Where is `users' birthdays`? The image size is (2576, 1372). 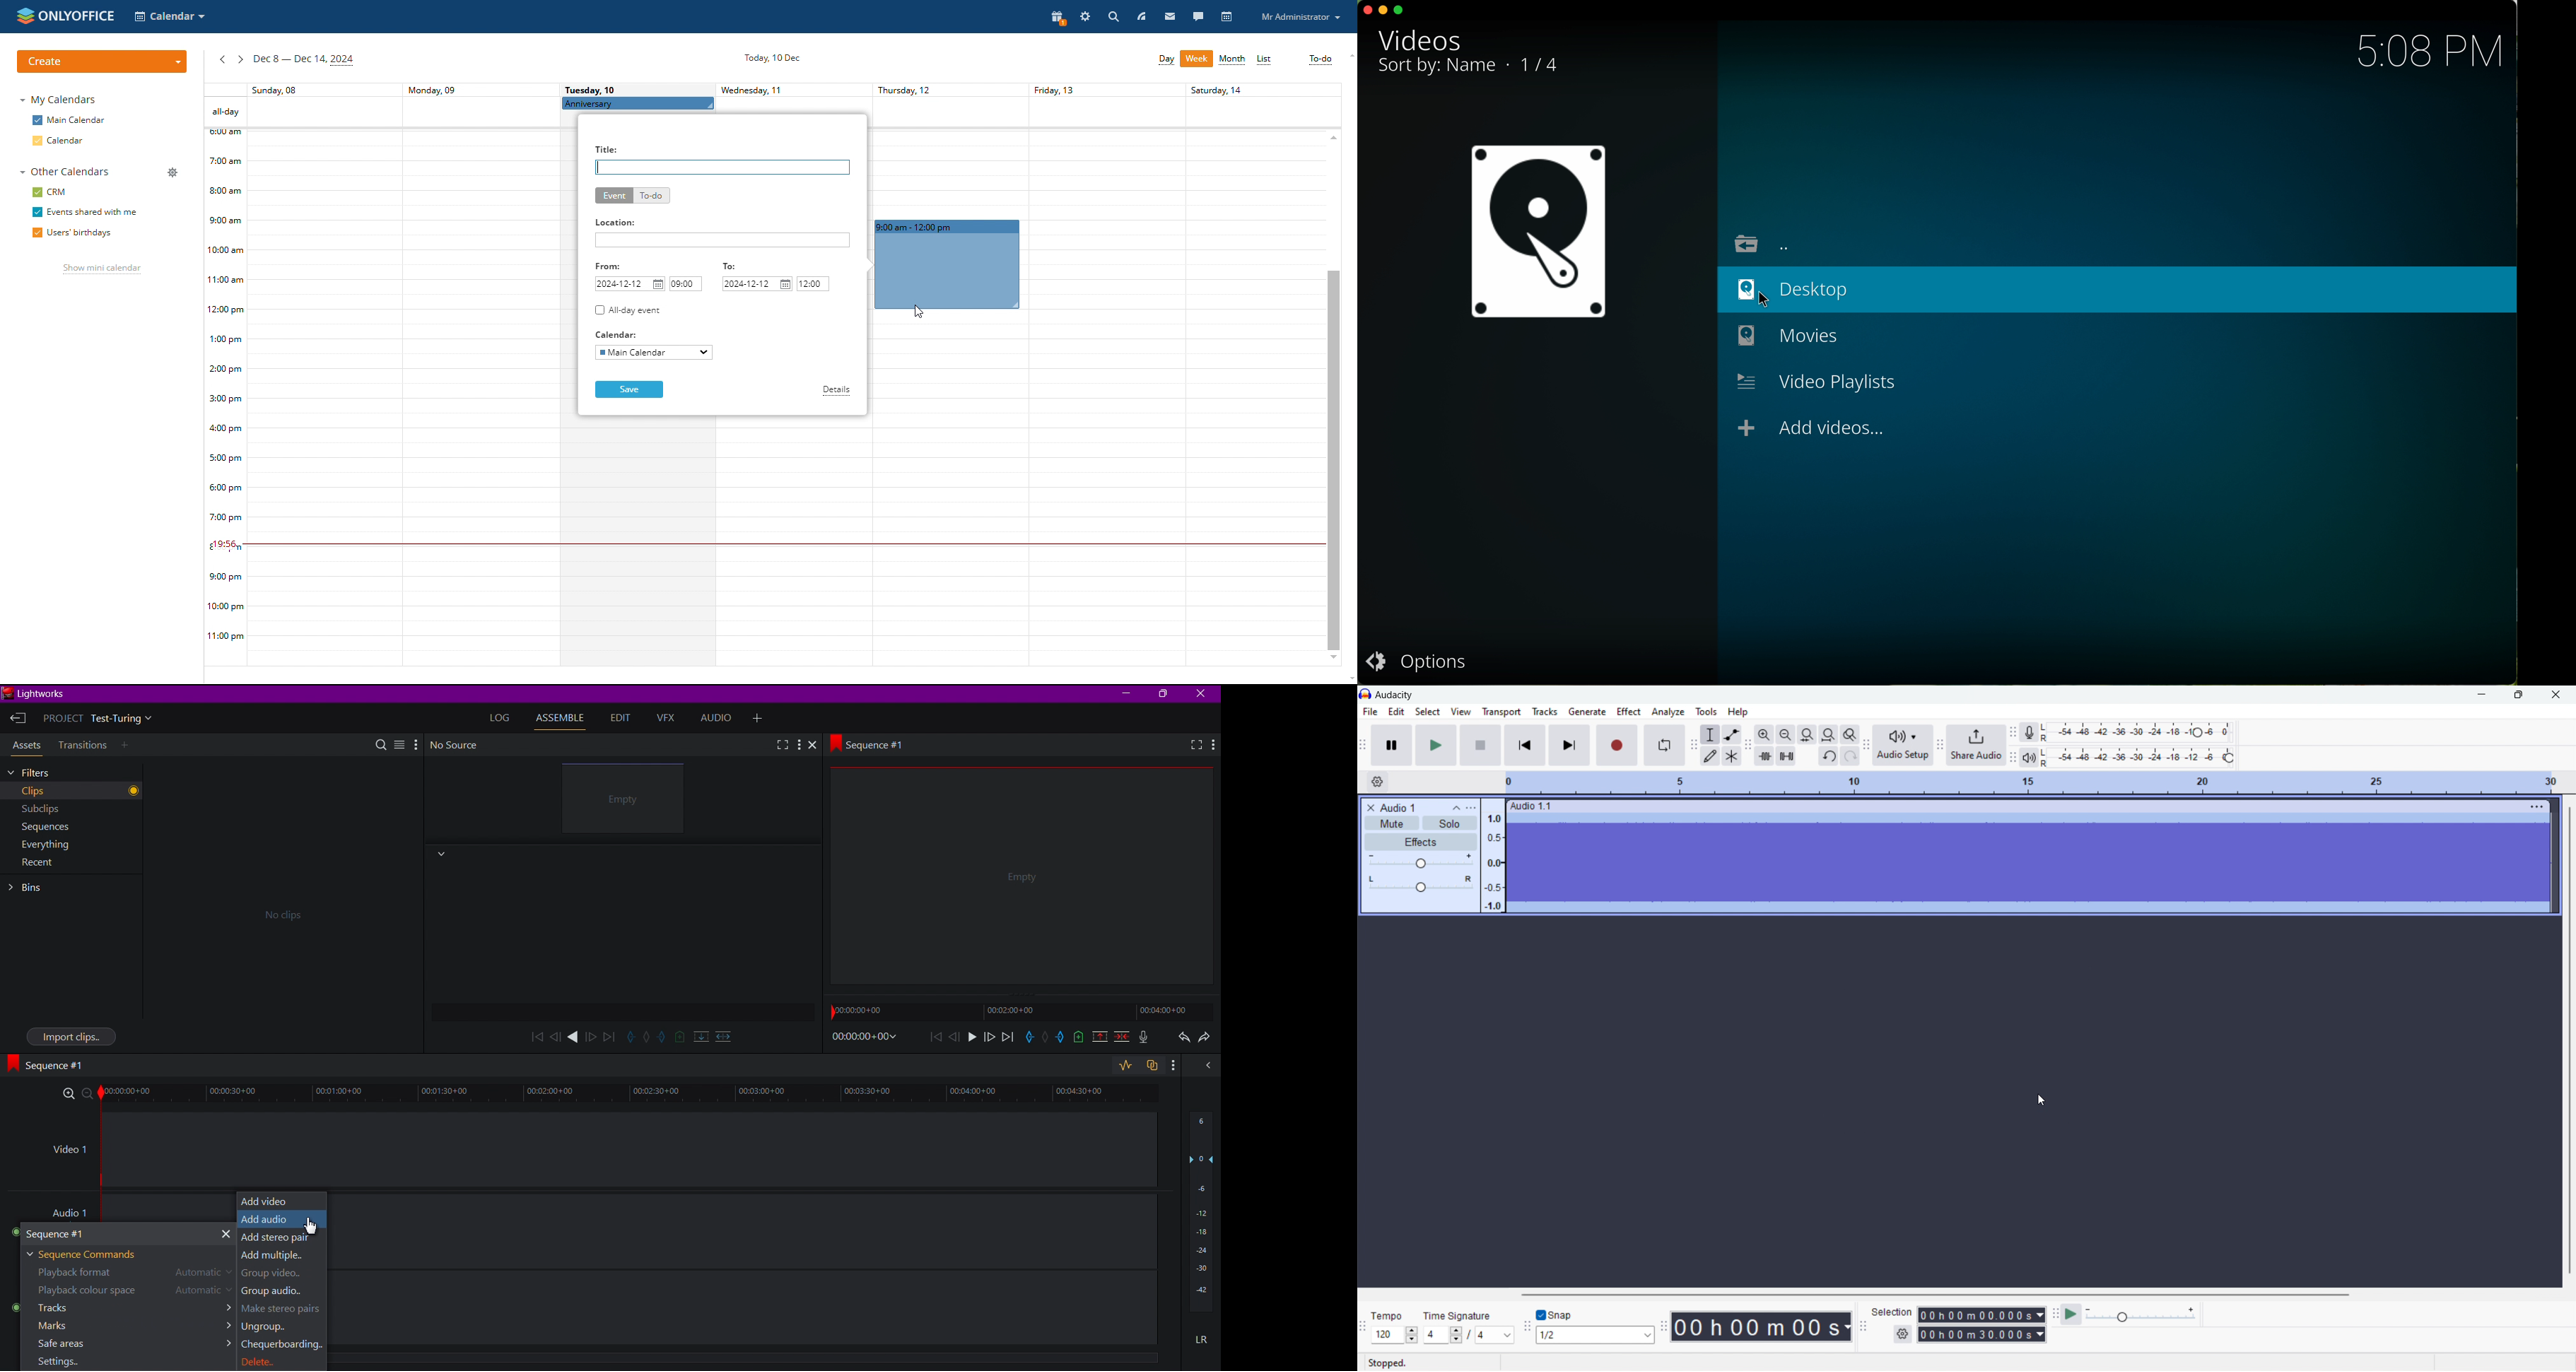 users' birthdays is located at coordinates (85, 234).